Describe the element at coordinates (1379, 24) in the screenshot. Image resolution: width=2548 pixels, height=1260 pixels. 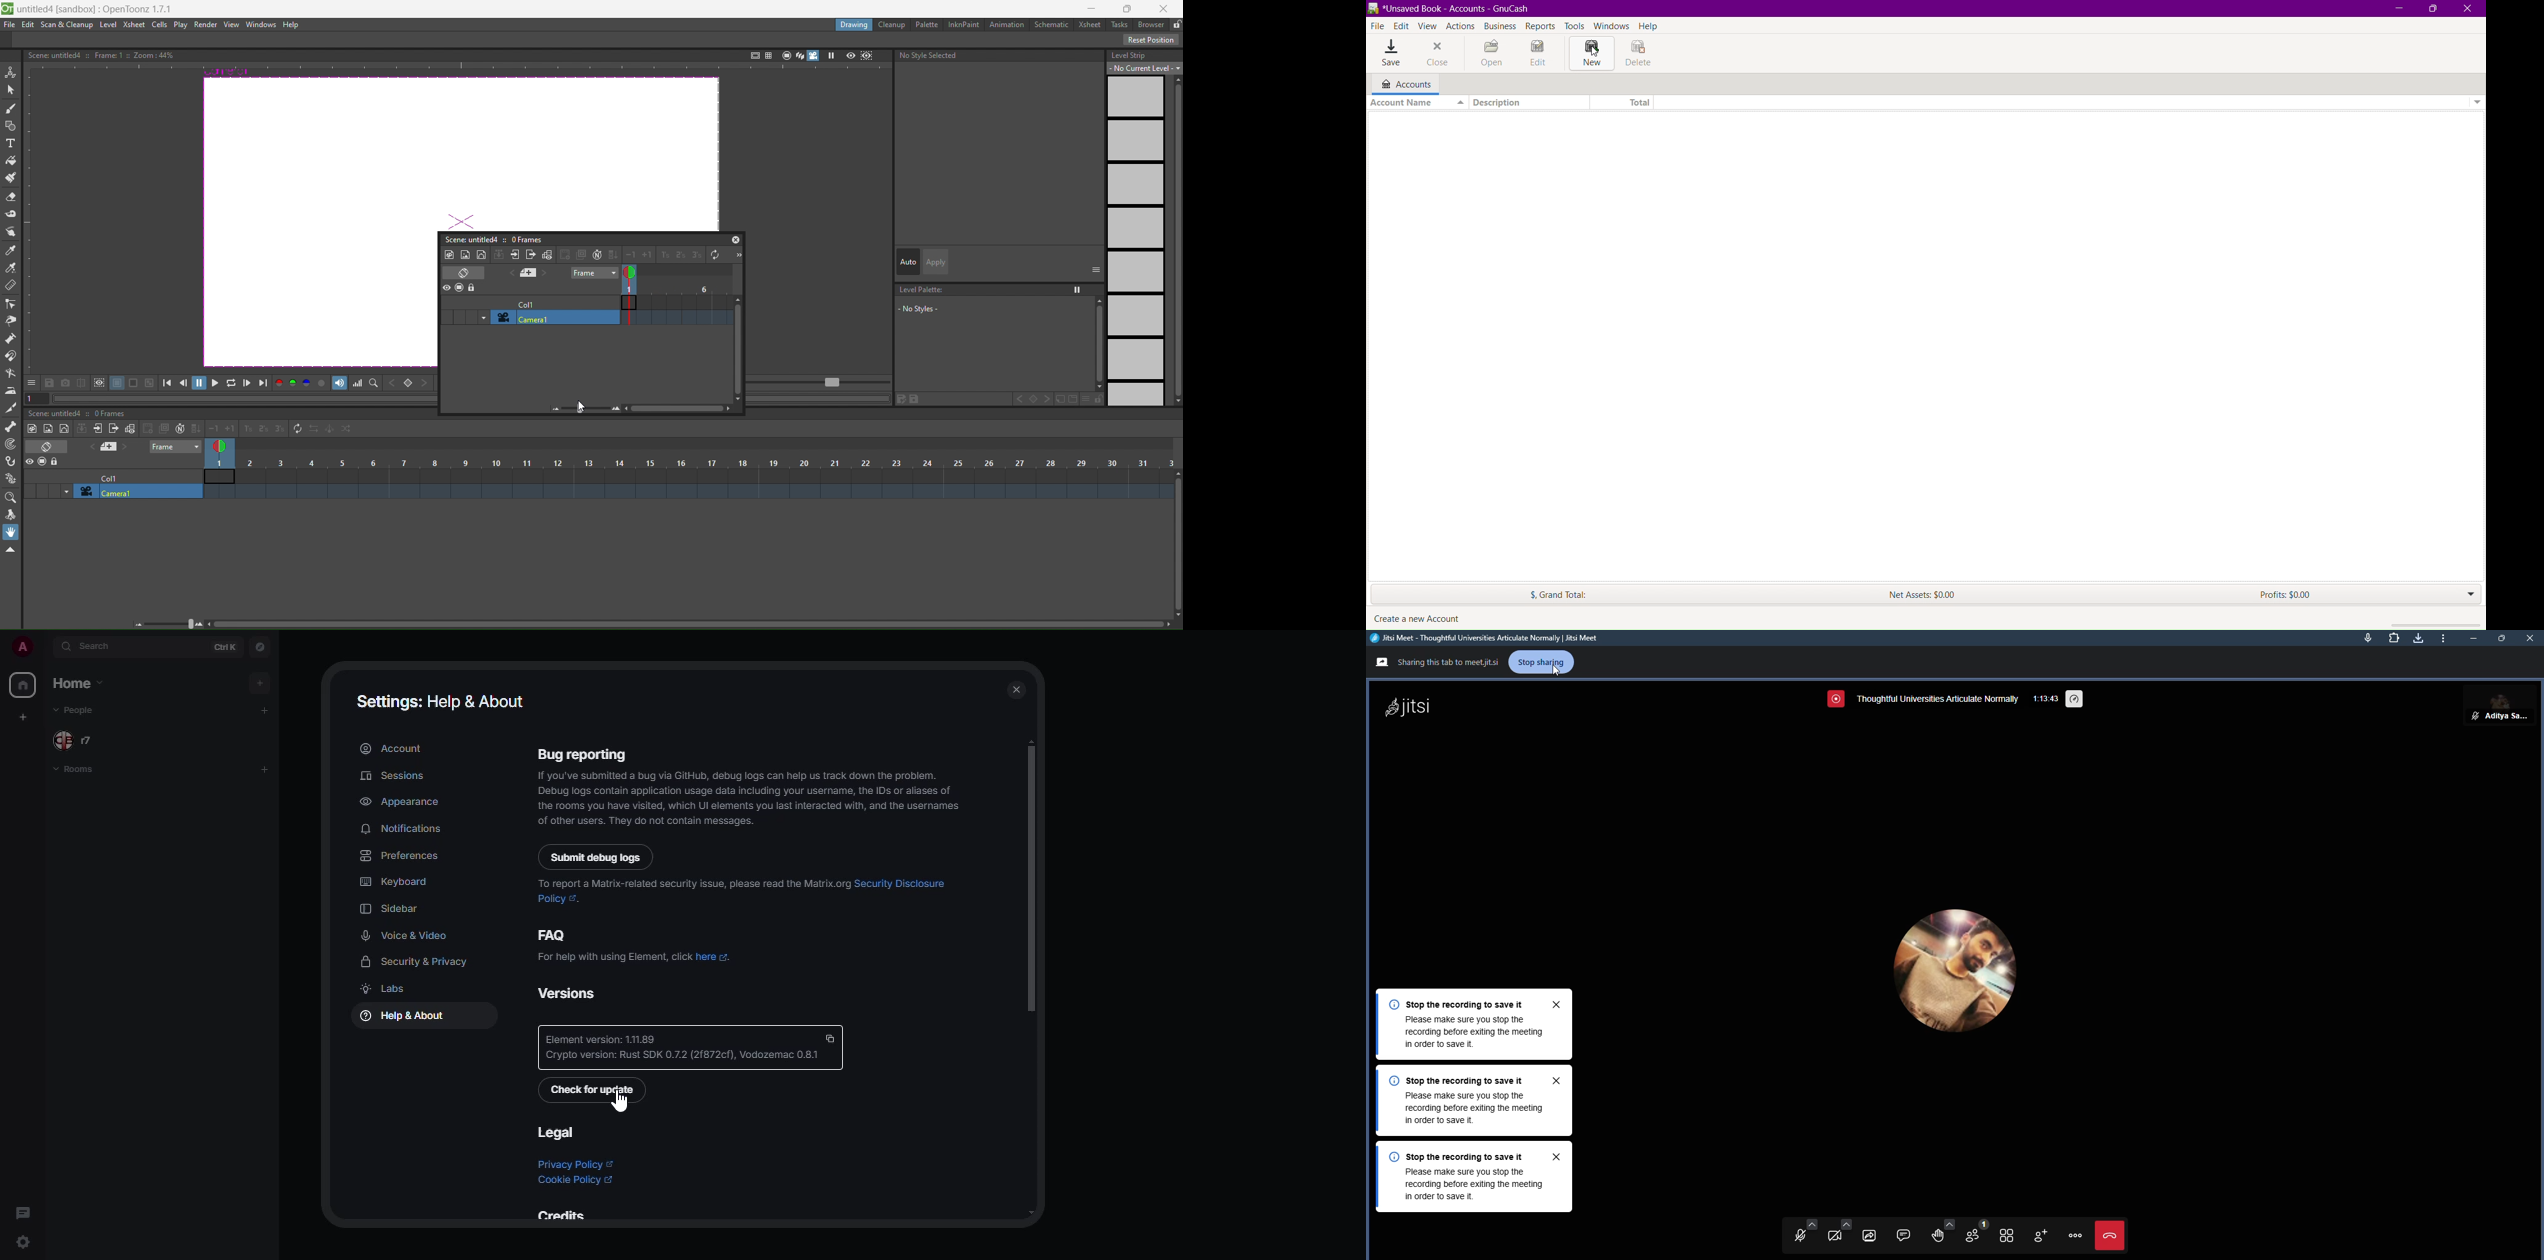
I see `File` at that location.